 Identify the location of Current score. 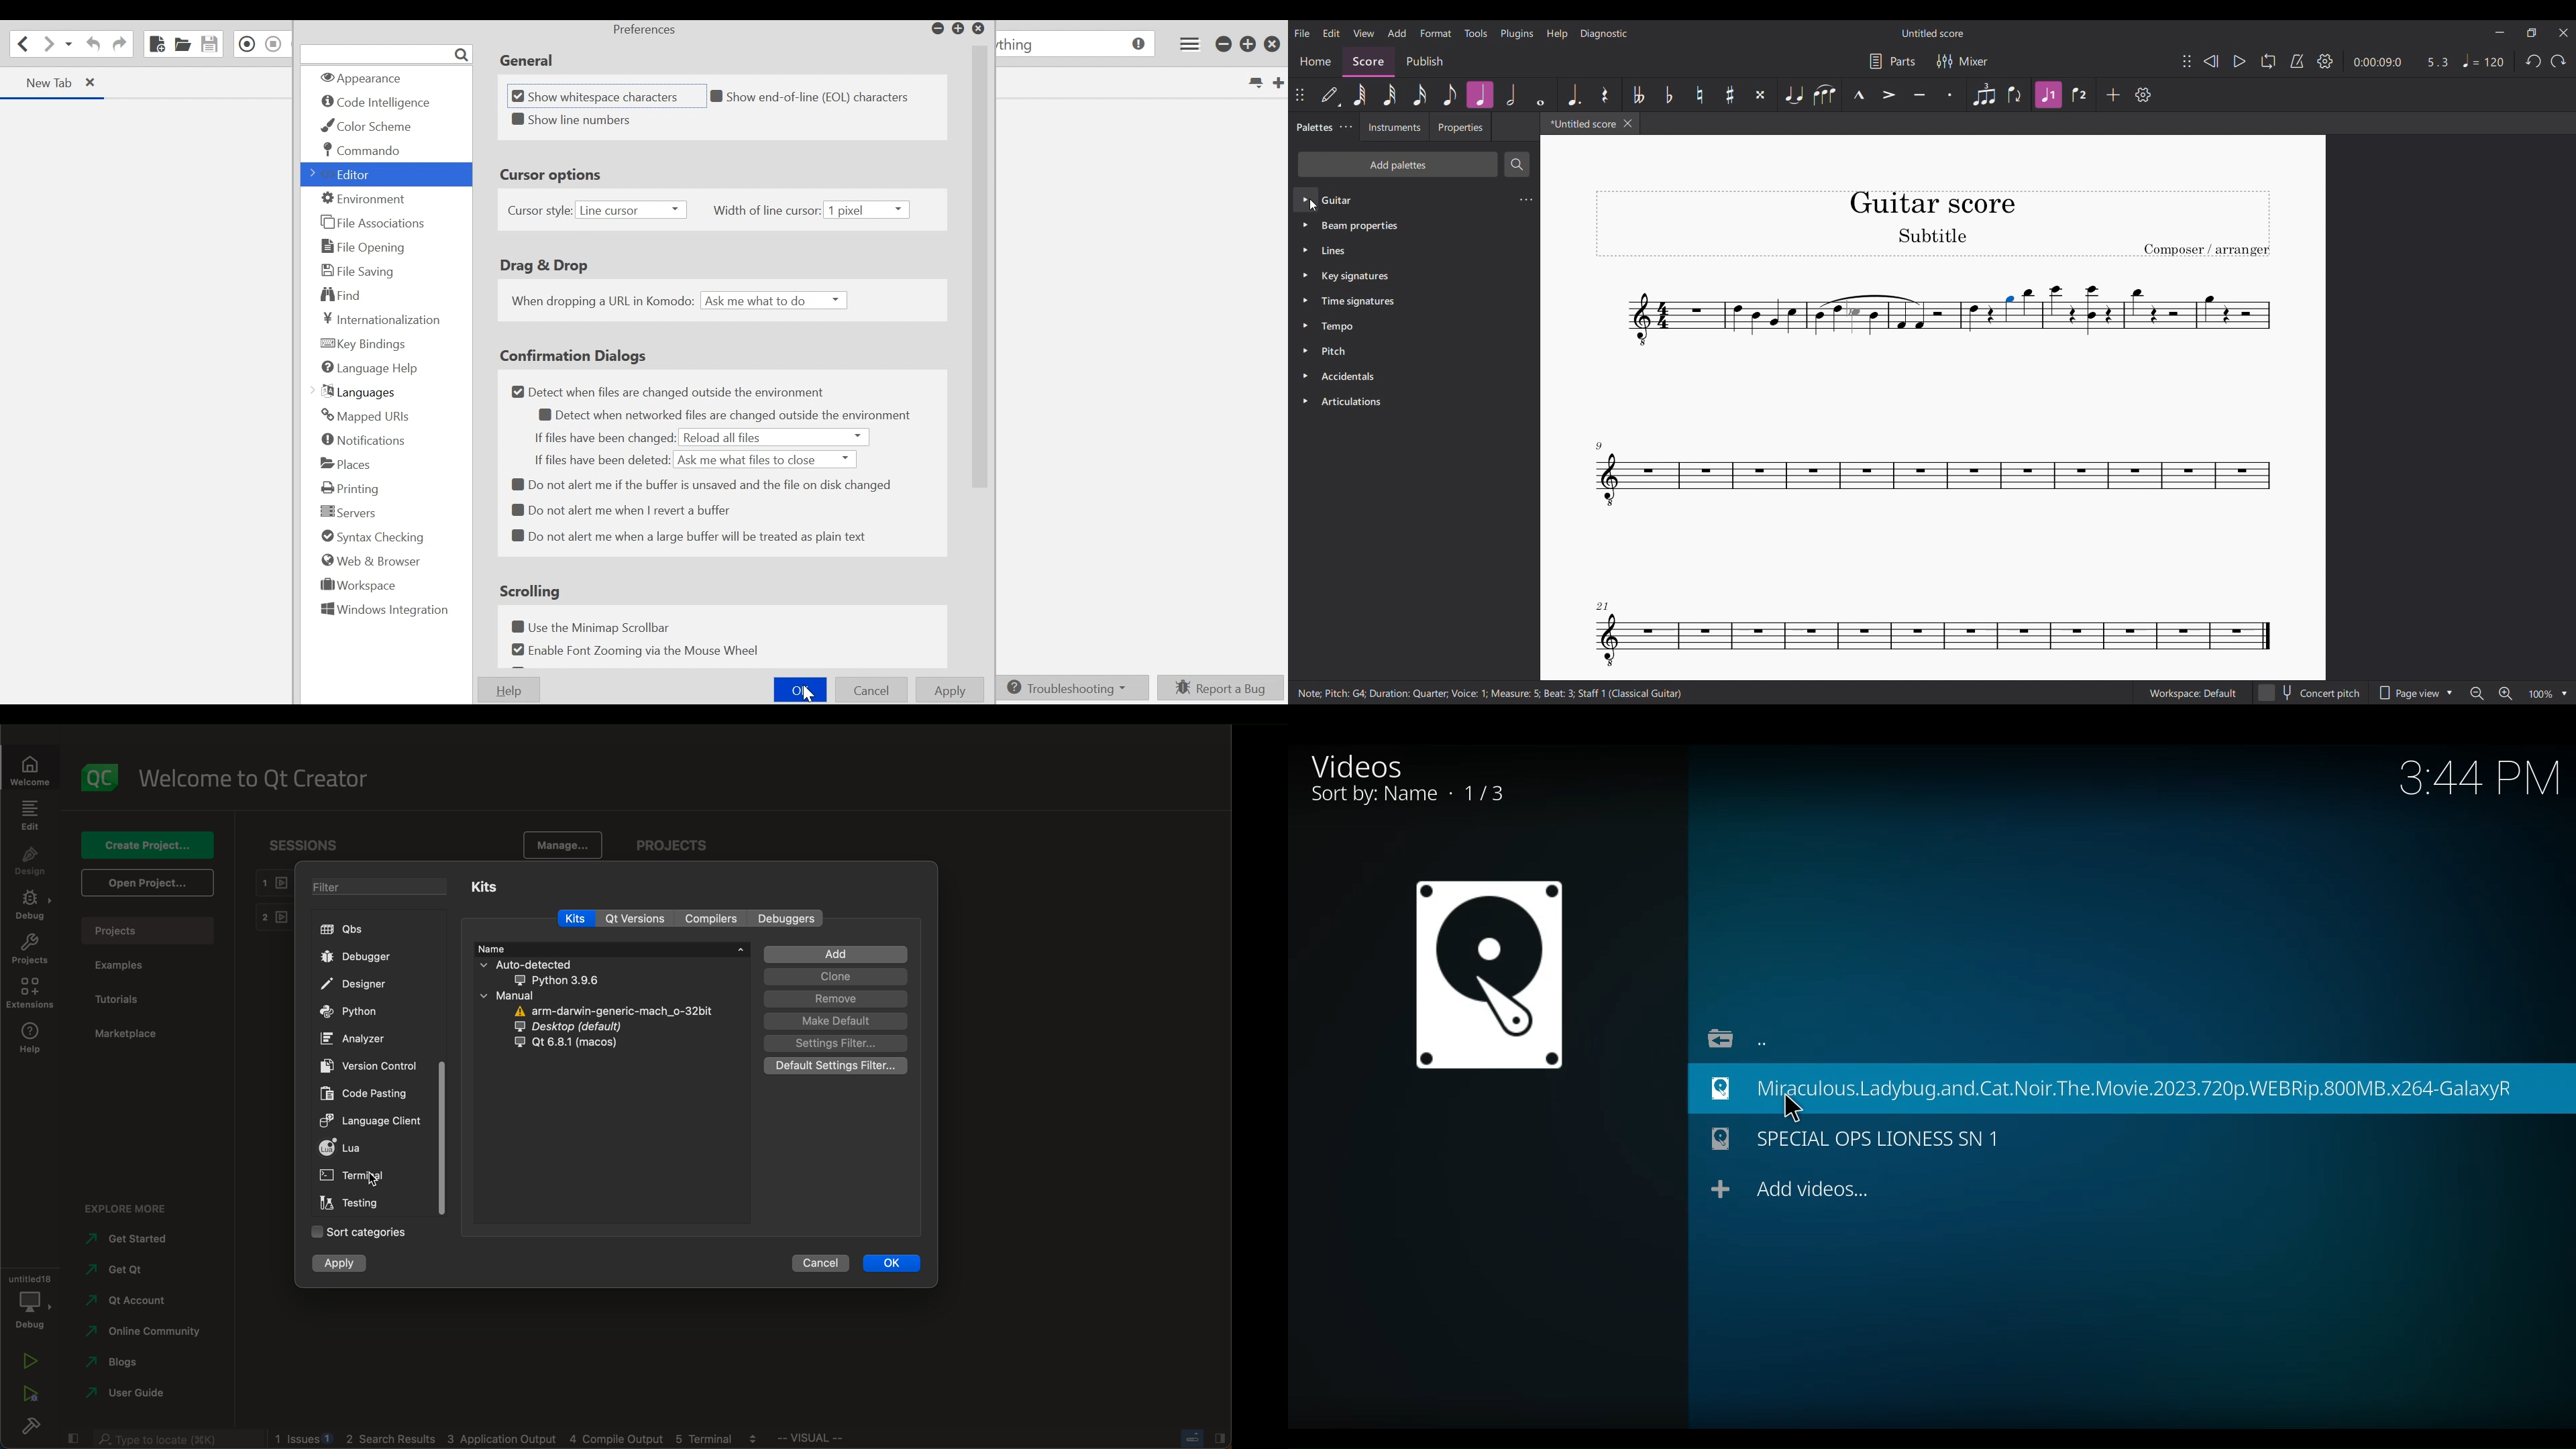
(2172, 407).